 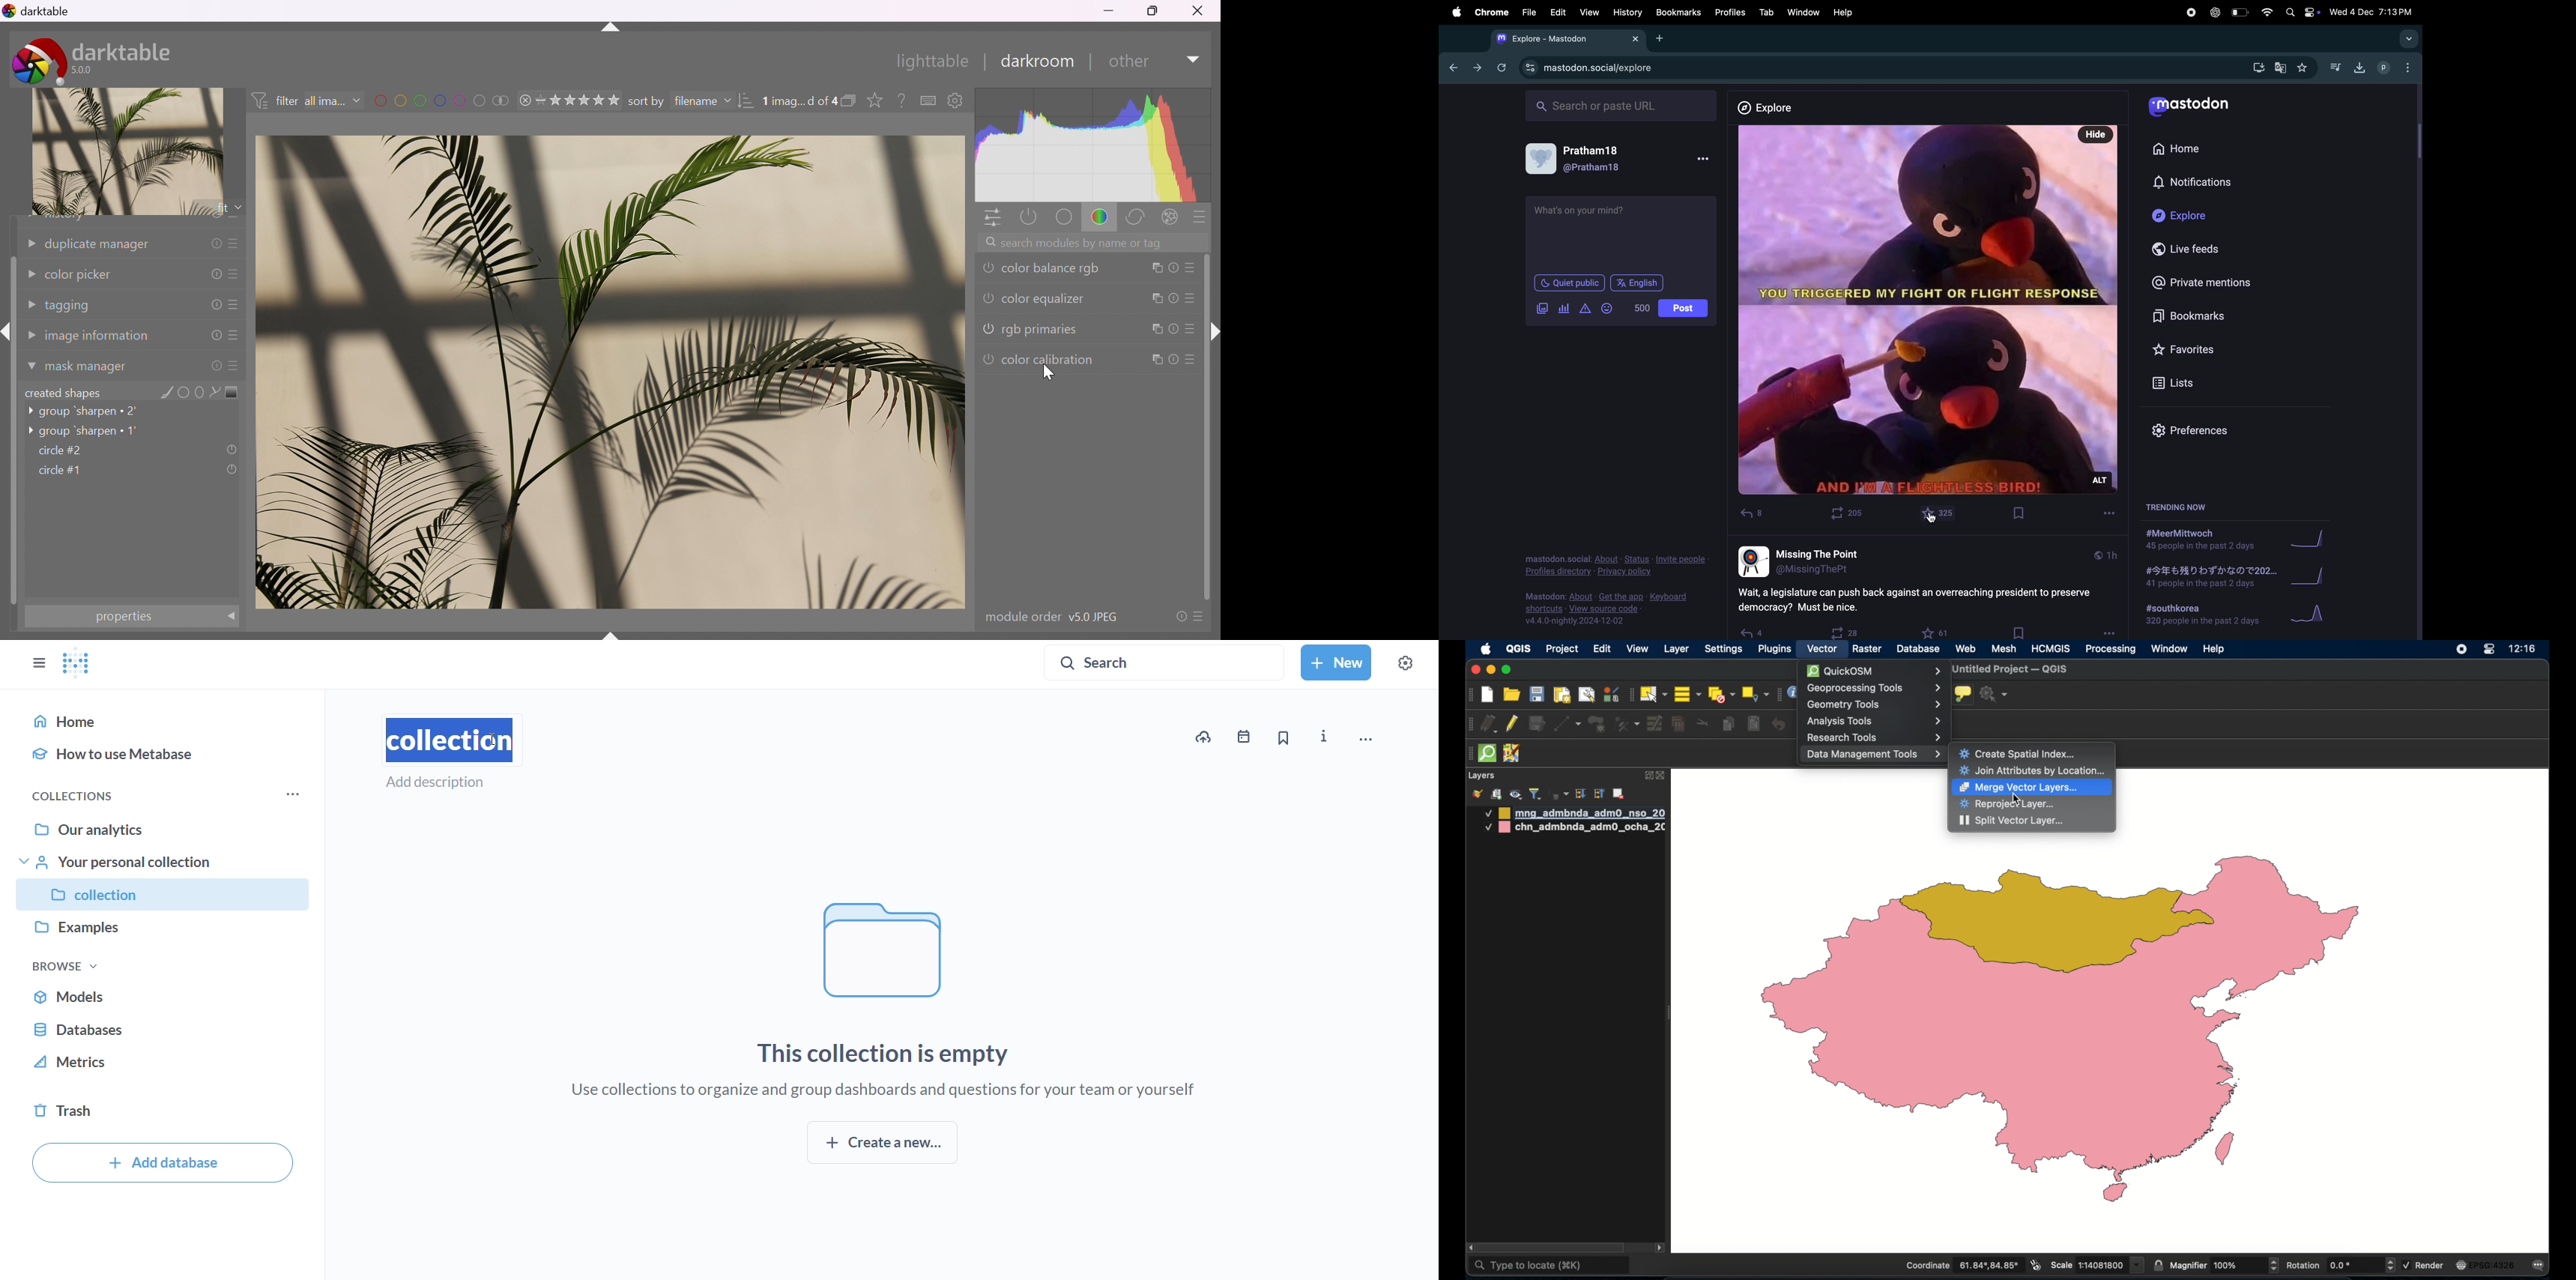 What do you see at coordinates (1050, 618) in the screenshot?
I see `module order v5.0 JPEG` at bounding box center [1050, 618].